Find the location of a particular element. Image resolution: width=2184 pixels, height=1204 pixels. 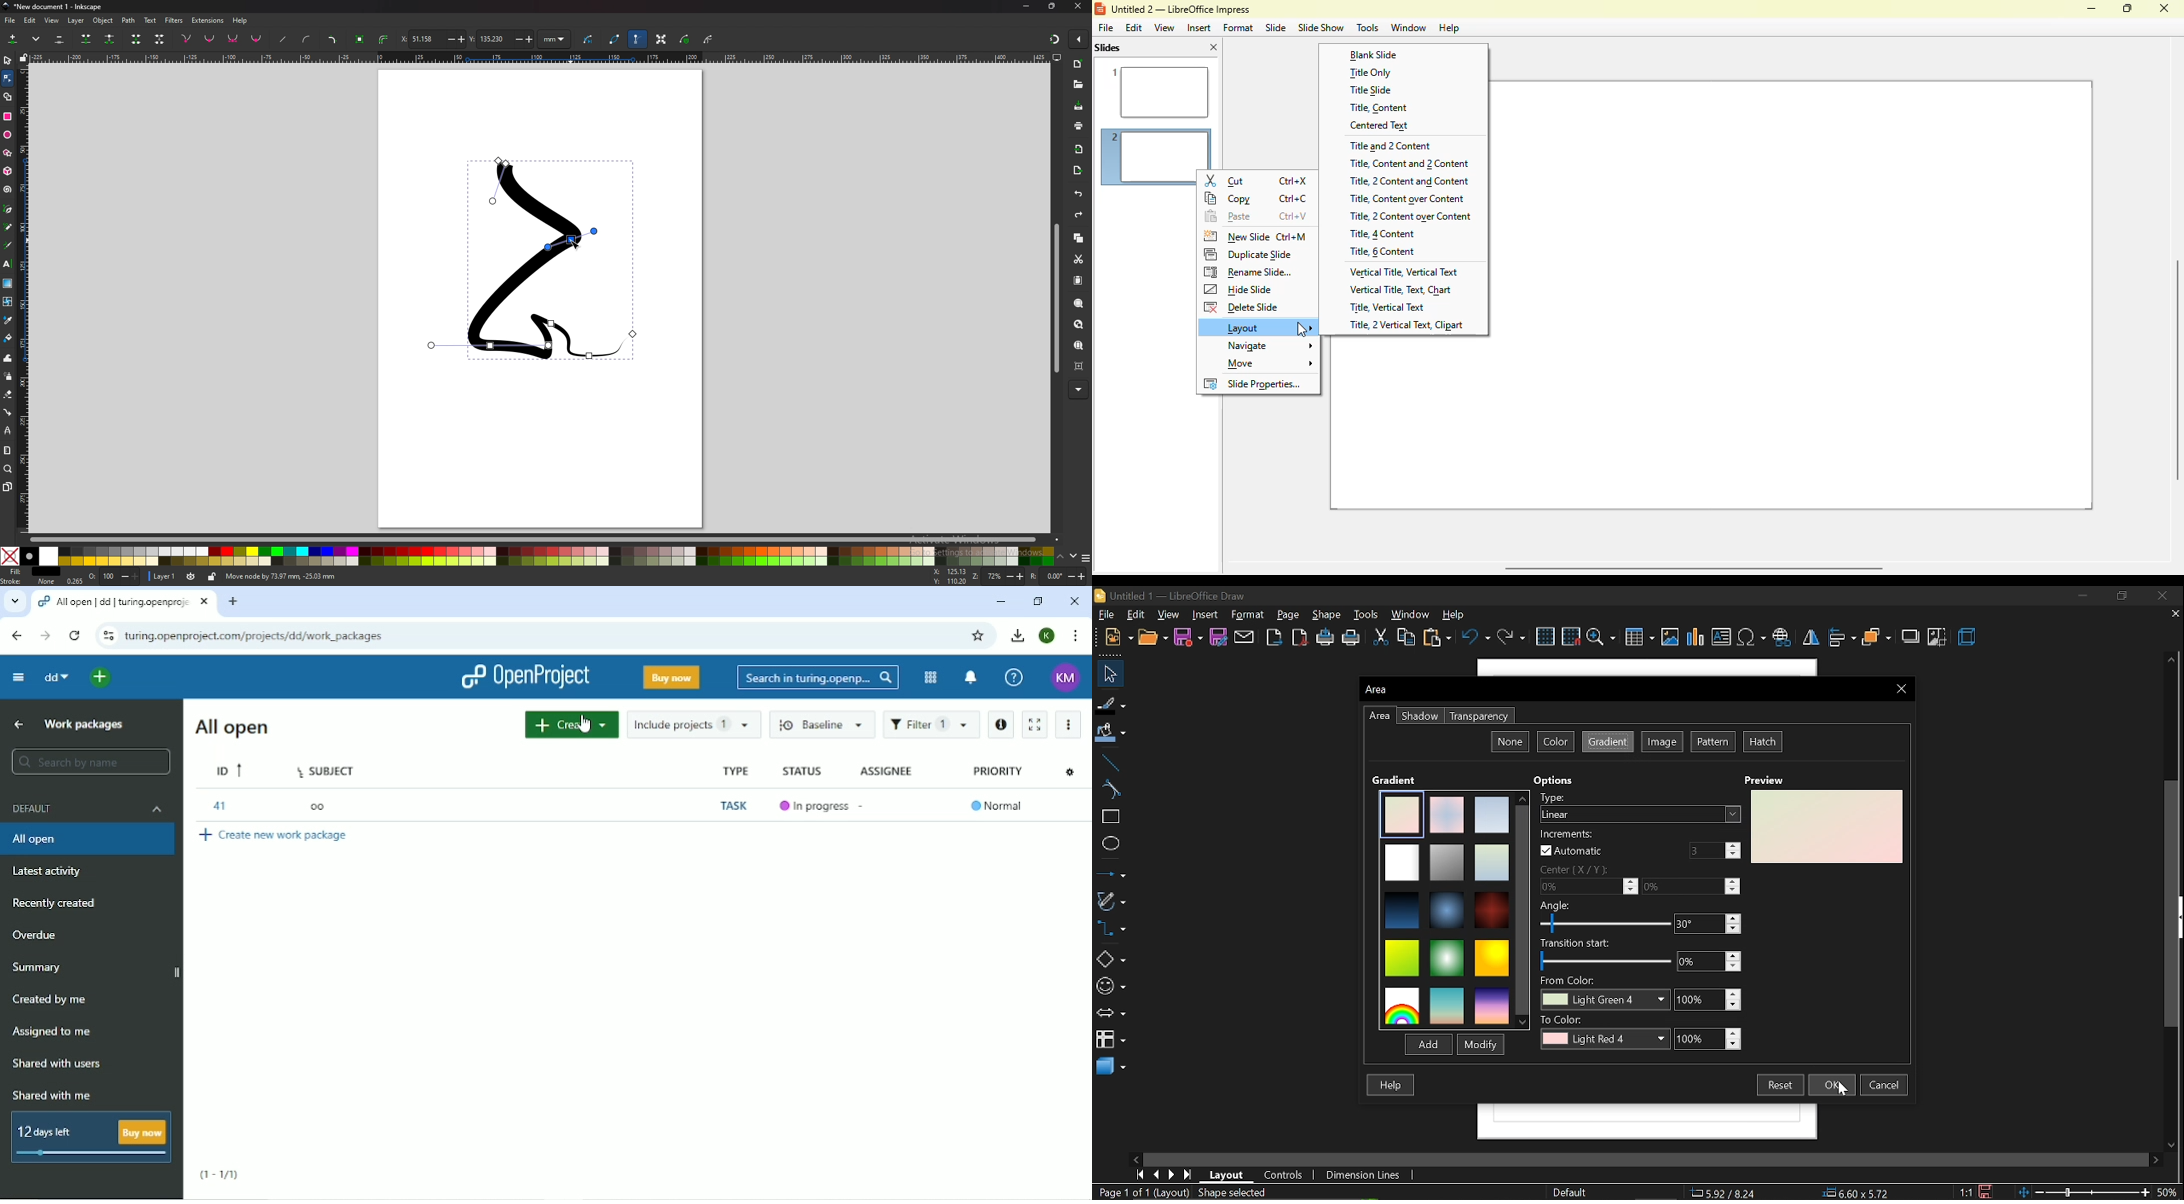

go to first page is located at coordinates (1140, 1174).